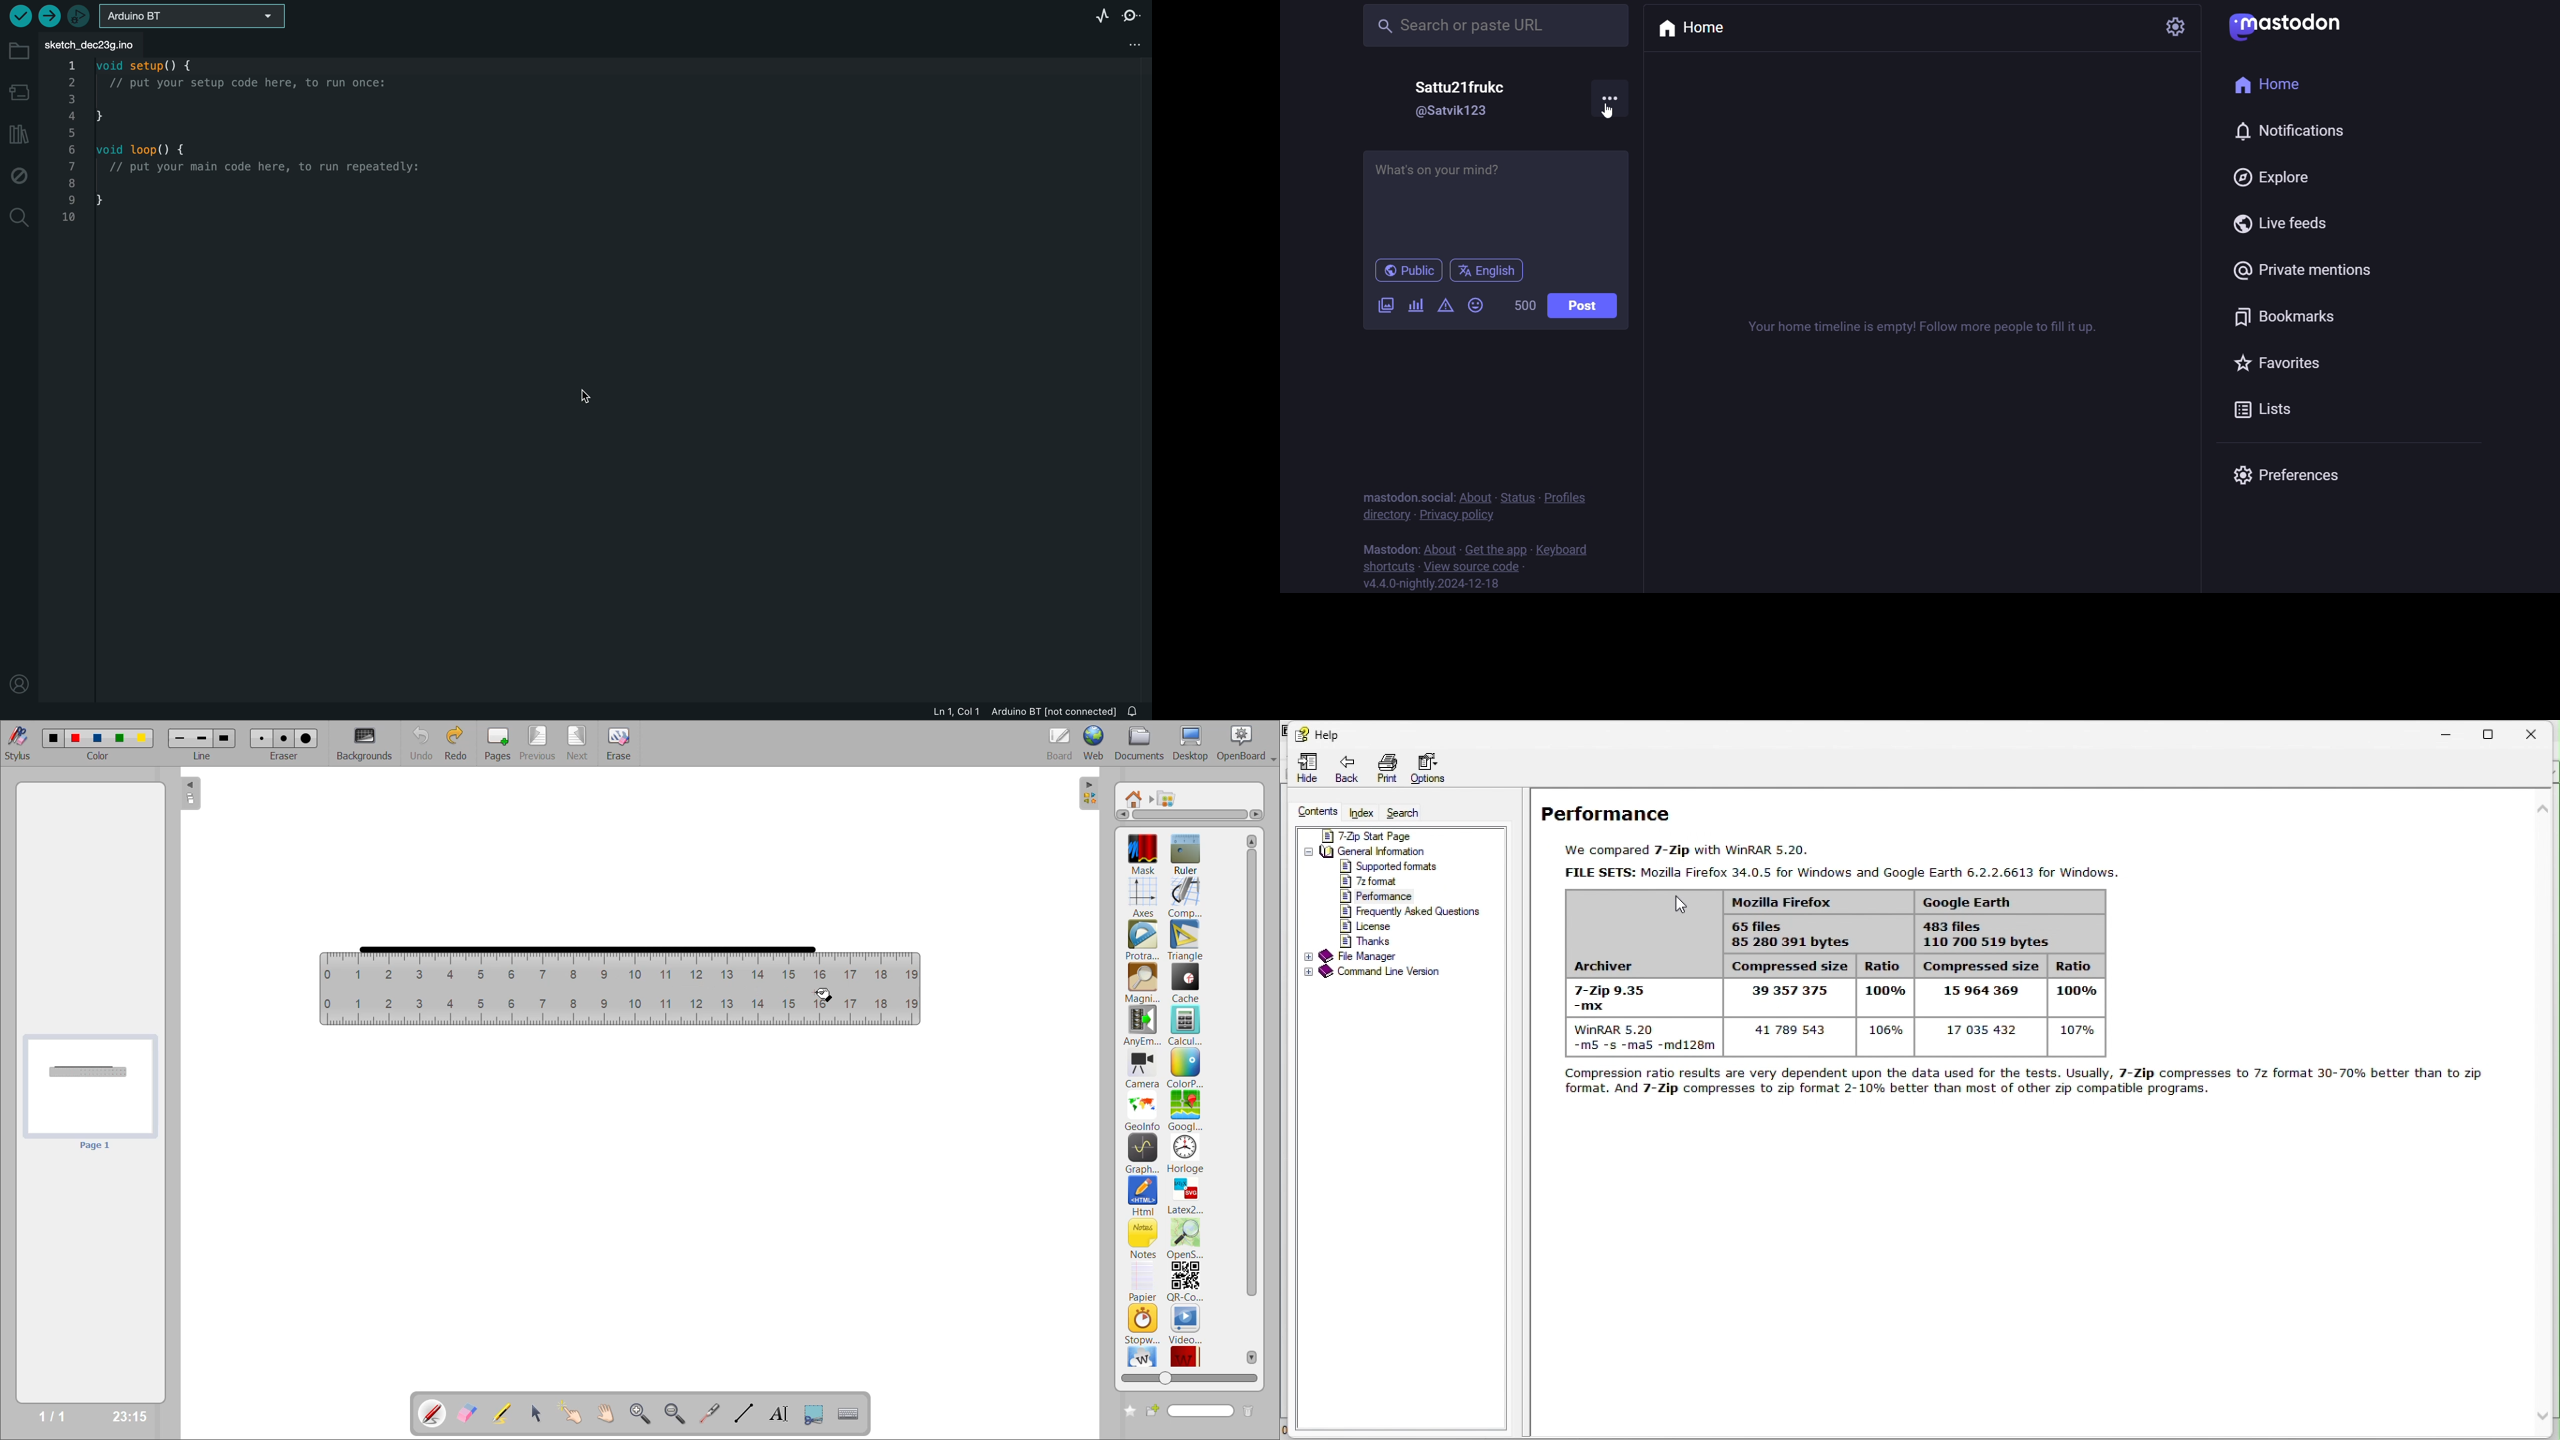  Describe the element at coordinates (15, 741) in the screenshot. I see `stylus` at that location.